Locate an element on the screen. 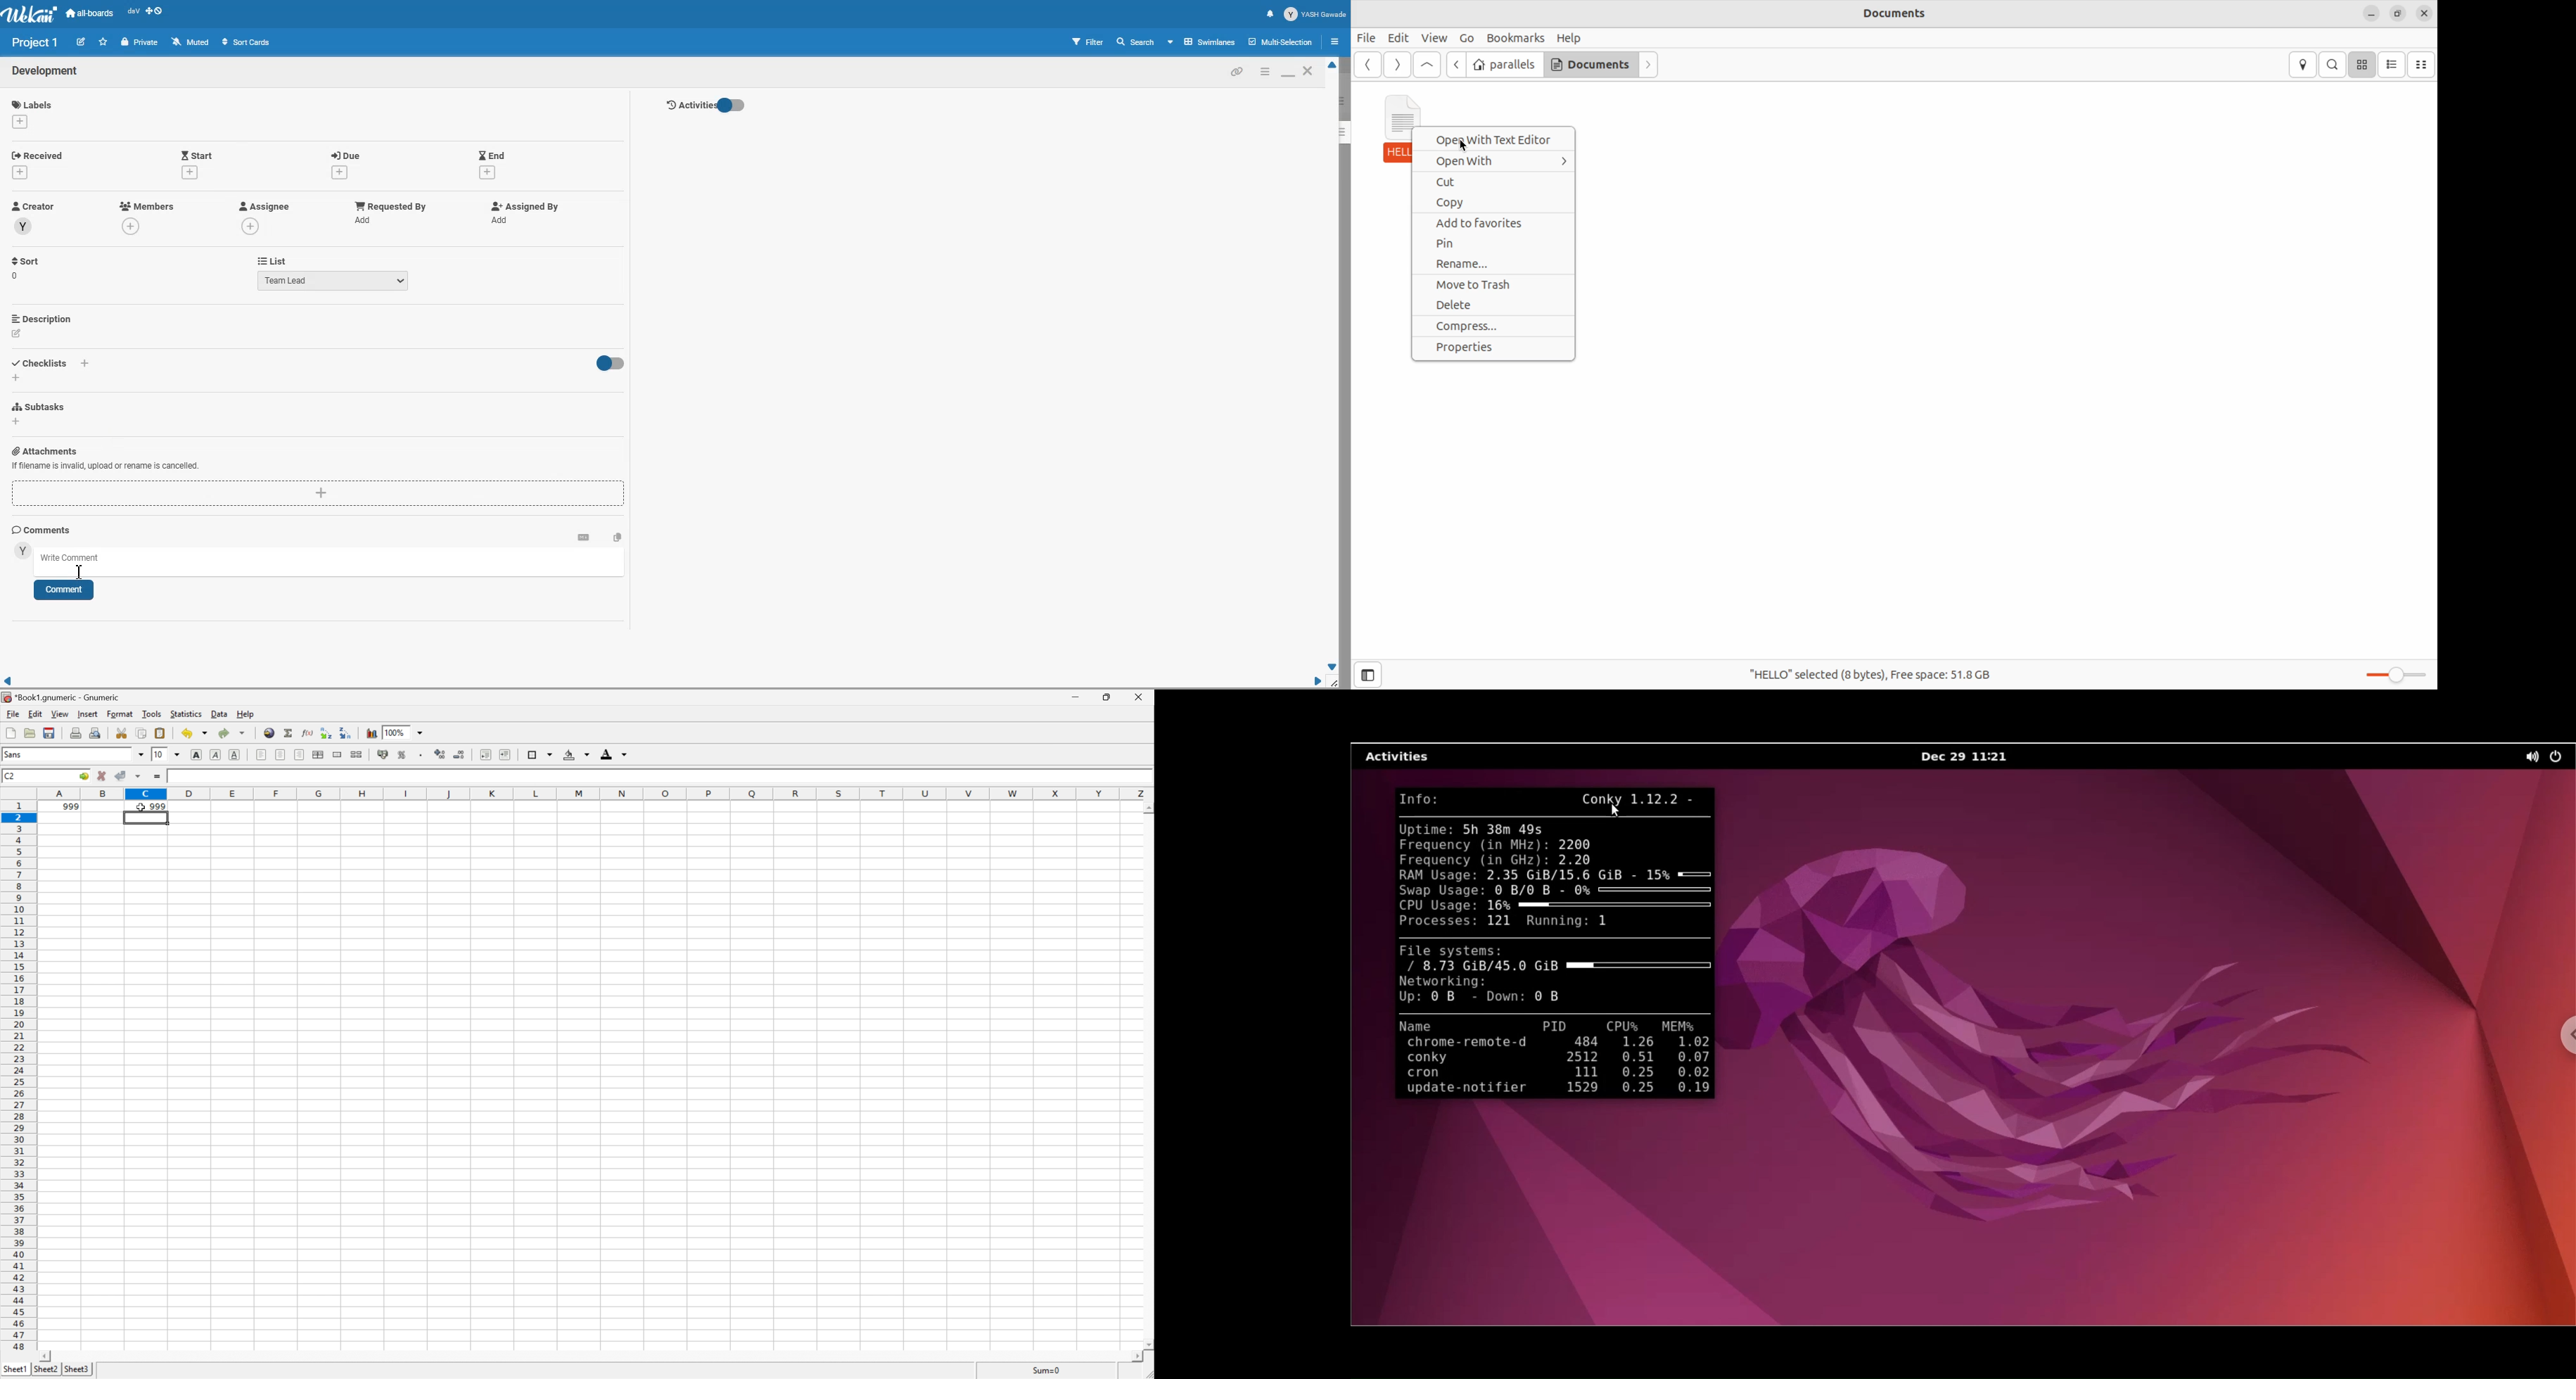 The height and width of the screenshot is (1400, 2576). undo is located at coordinates (196, 733).